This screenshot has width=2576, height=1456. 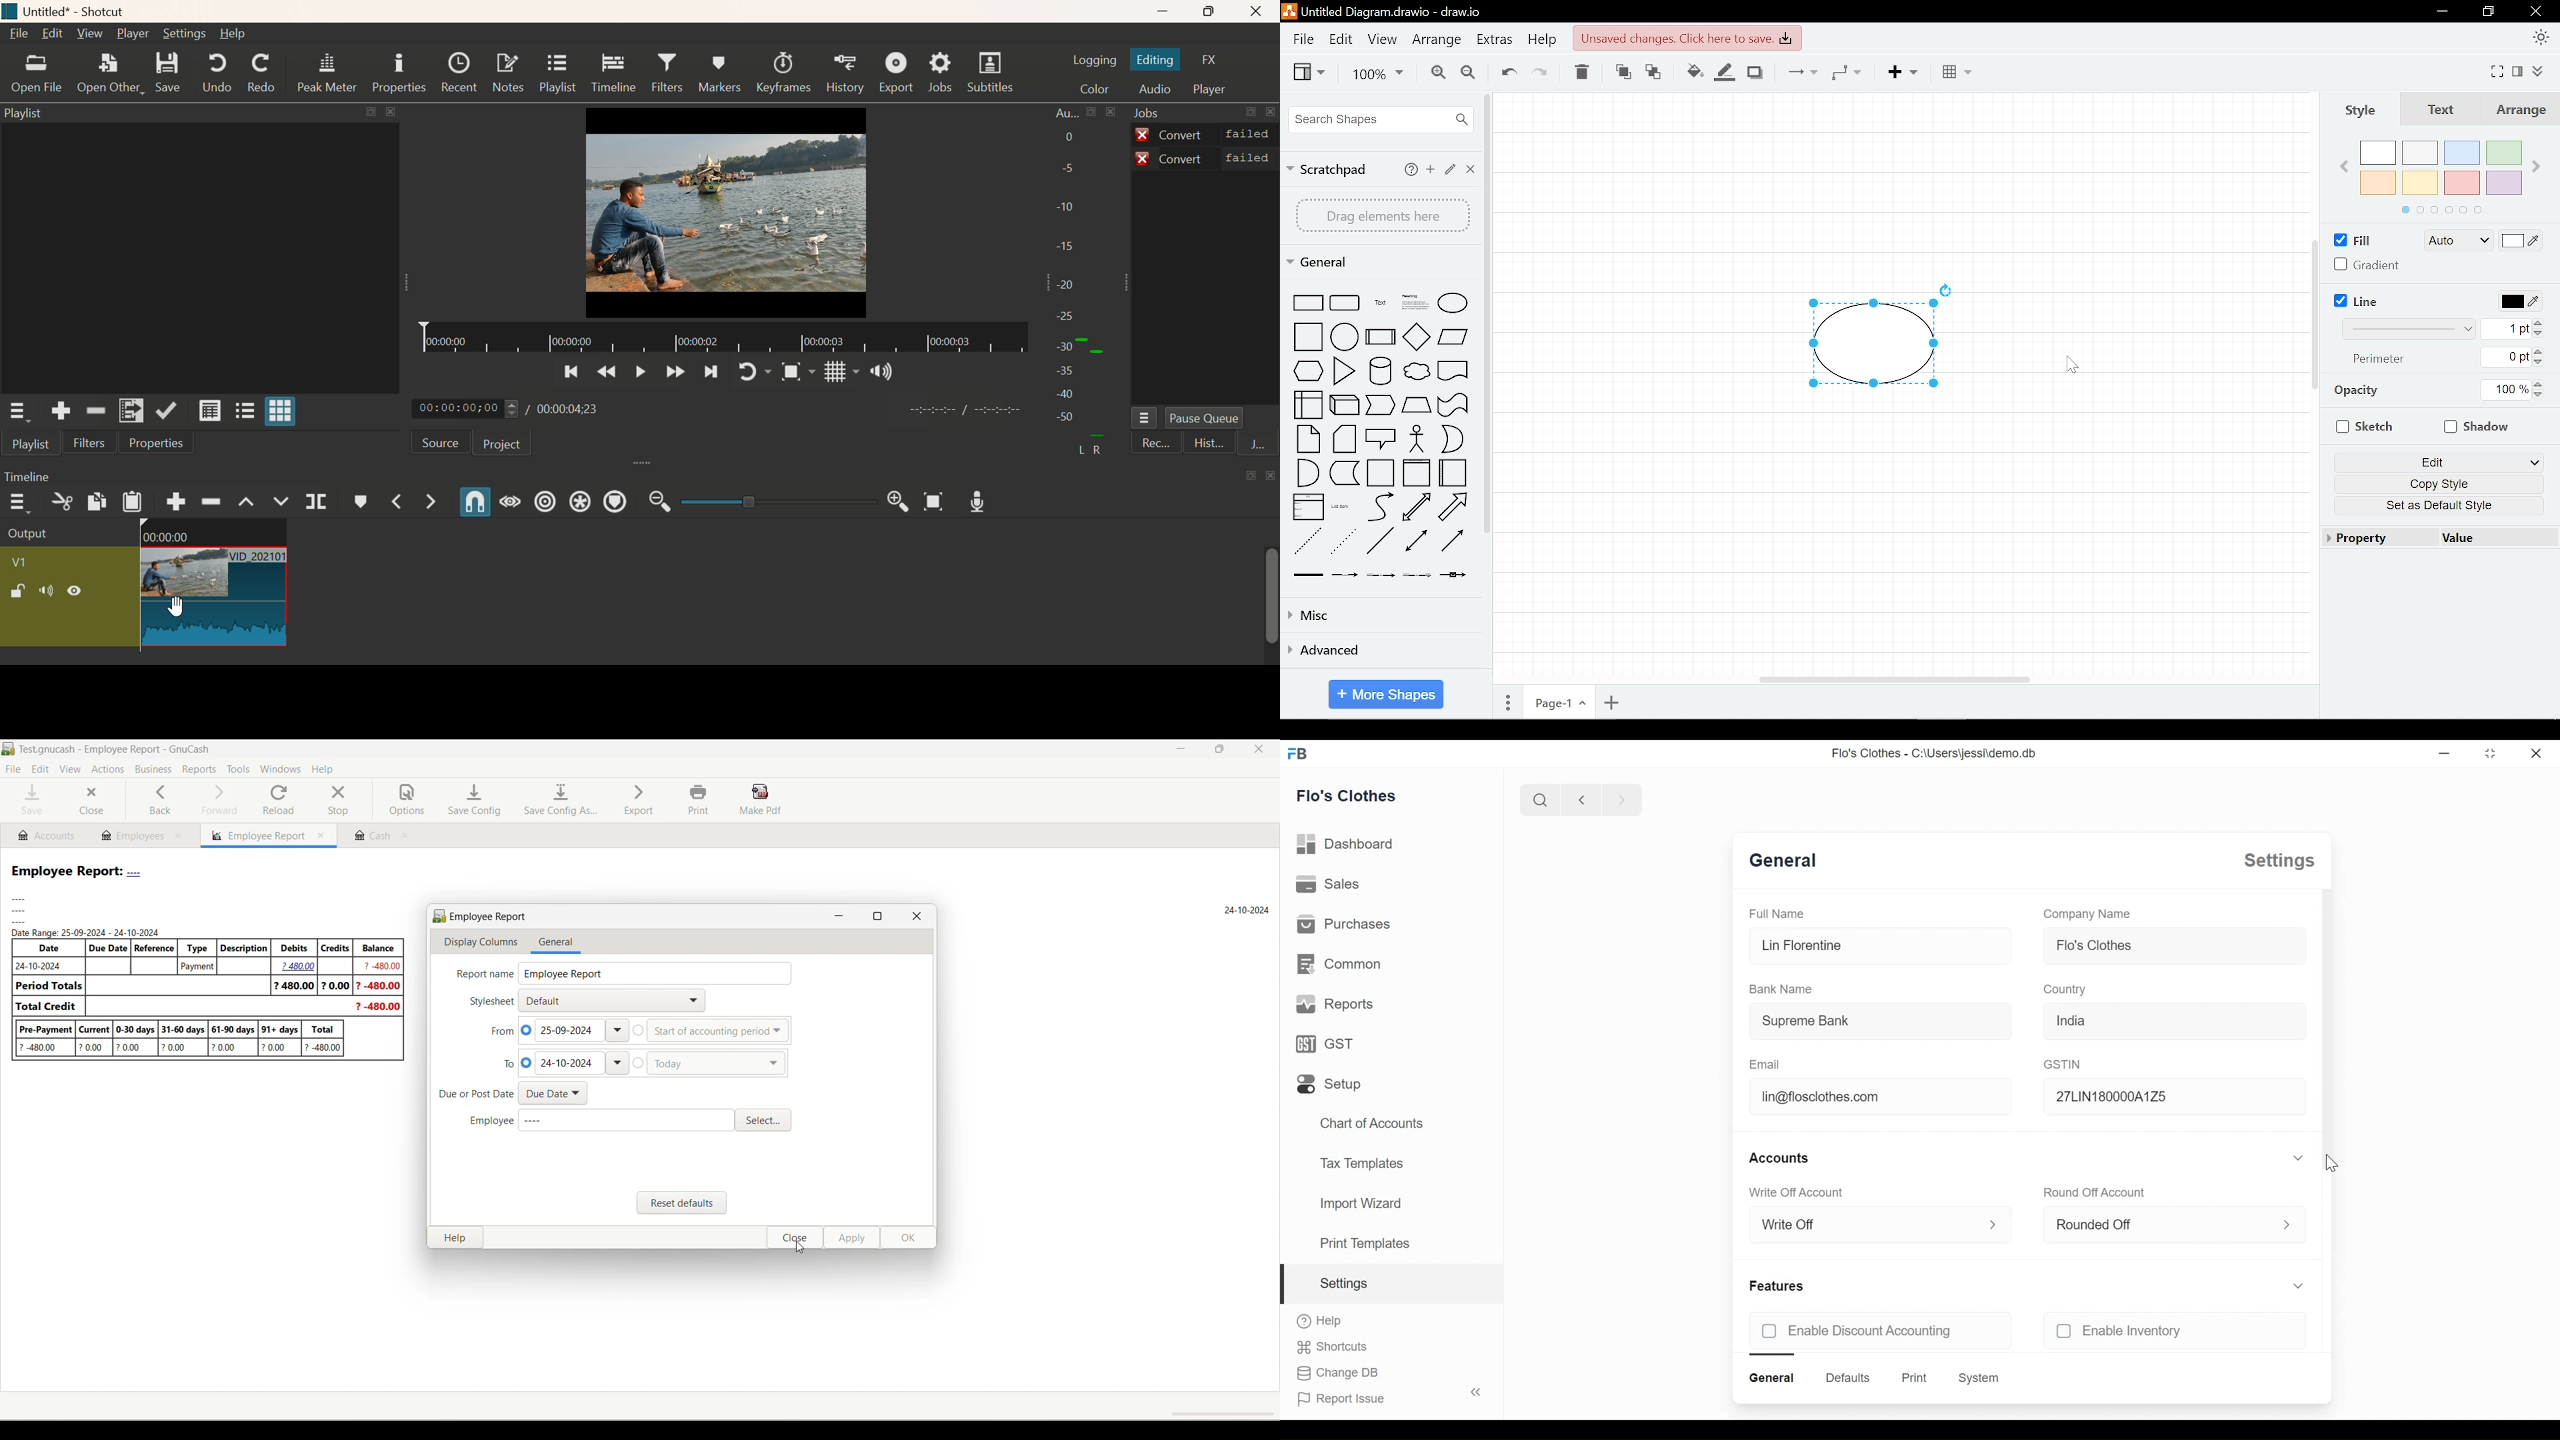 What do you see at coordinates (945, 72) in the screenshot?
I see `Jobs` at bounding box center [945, 72].